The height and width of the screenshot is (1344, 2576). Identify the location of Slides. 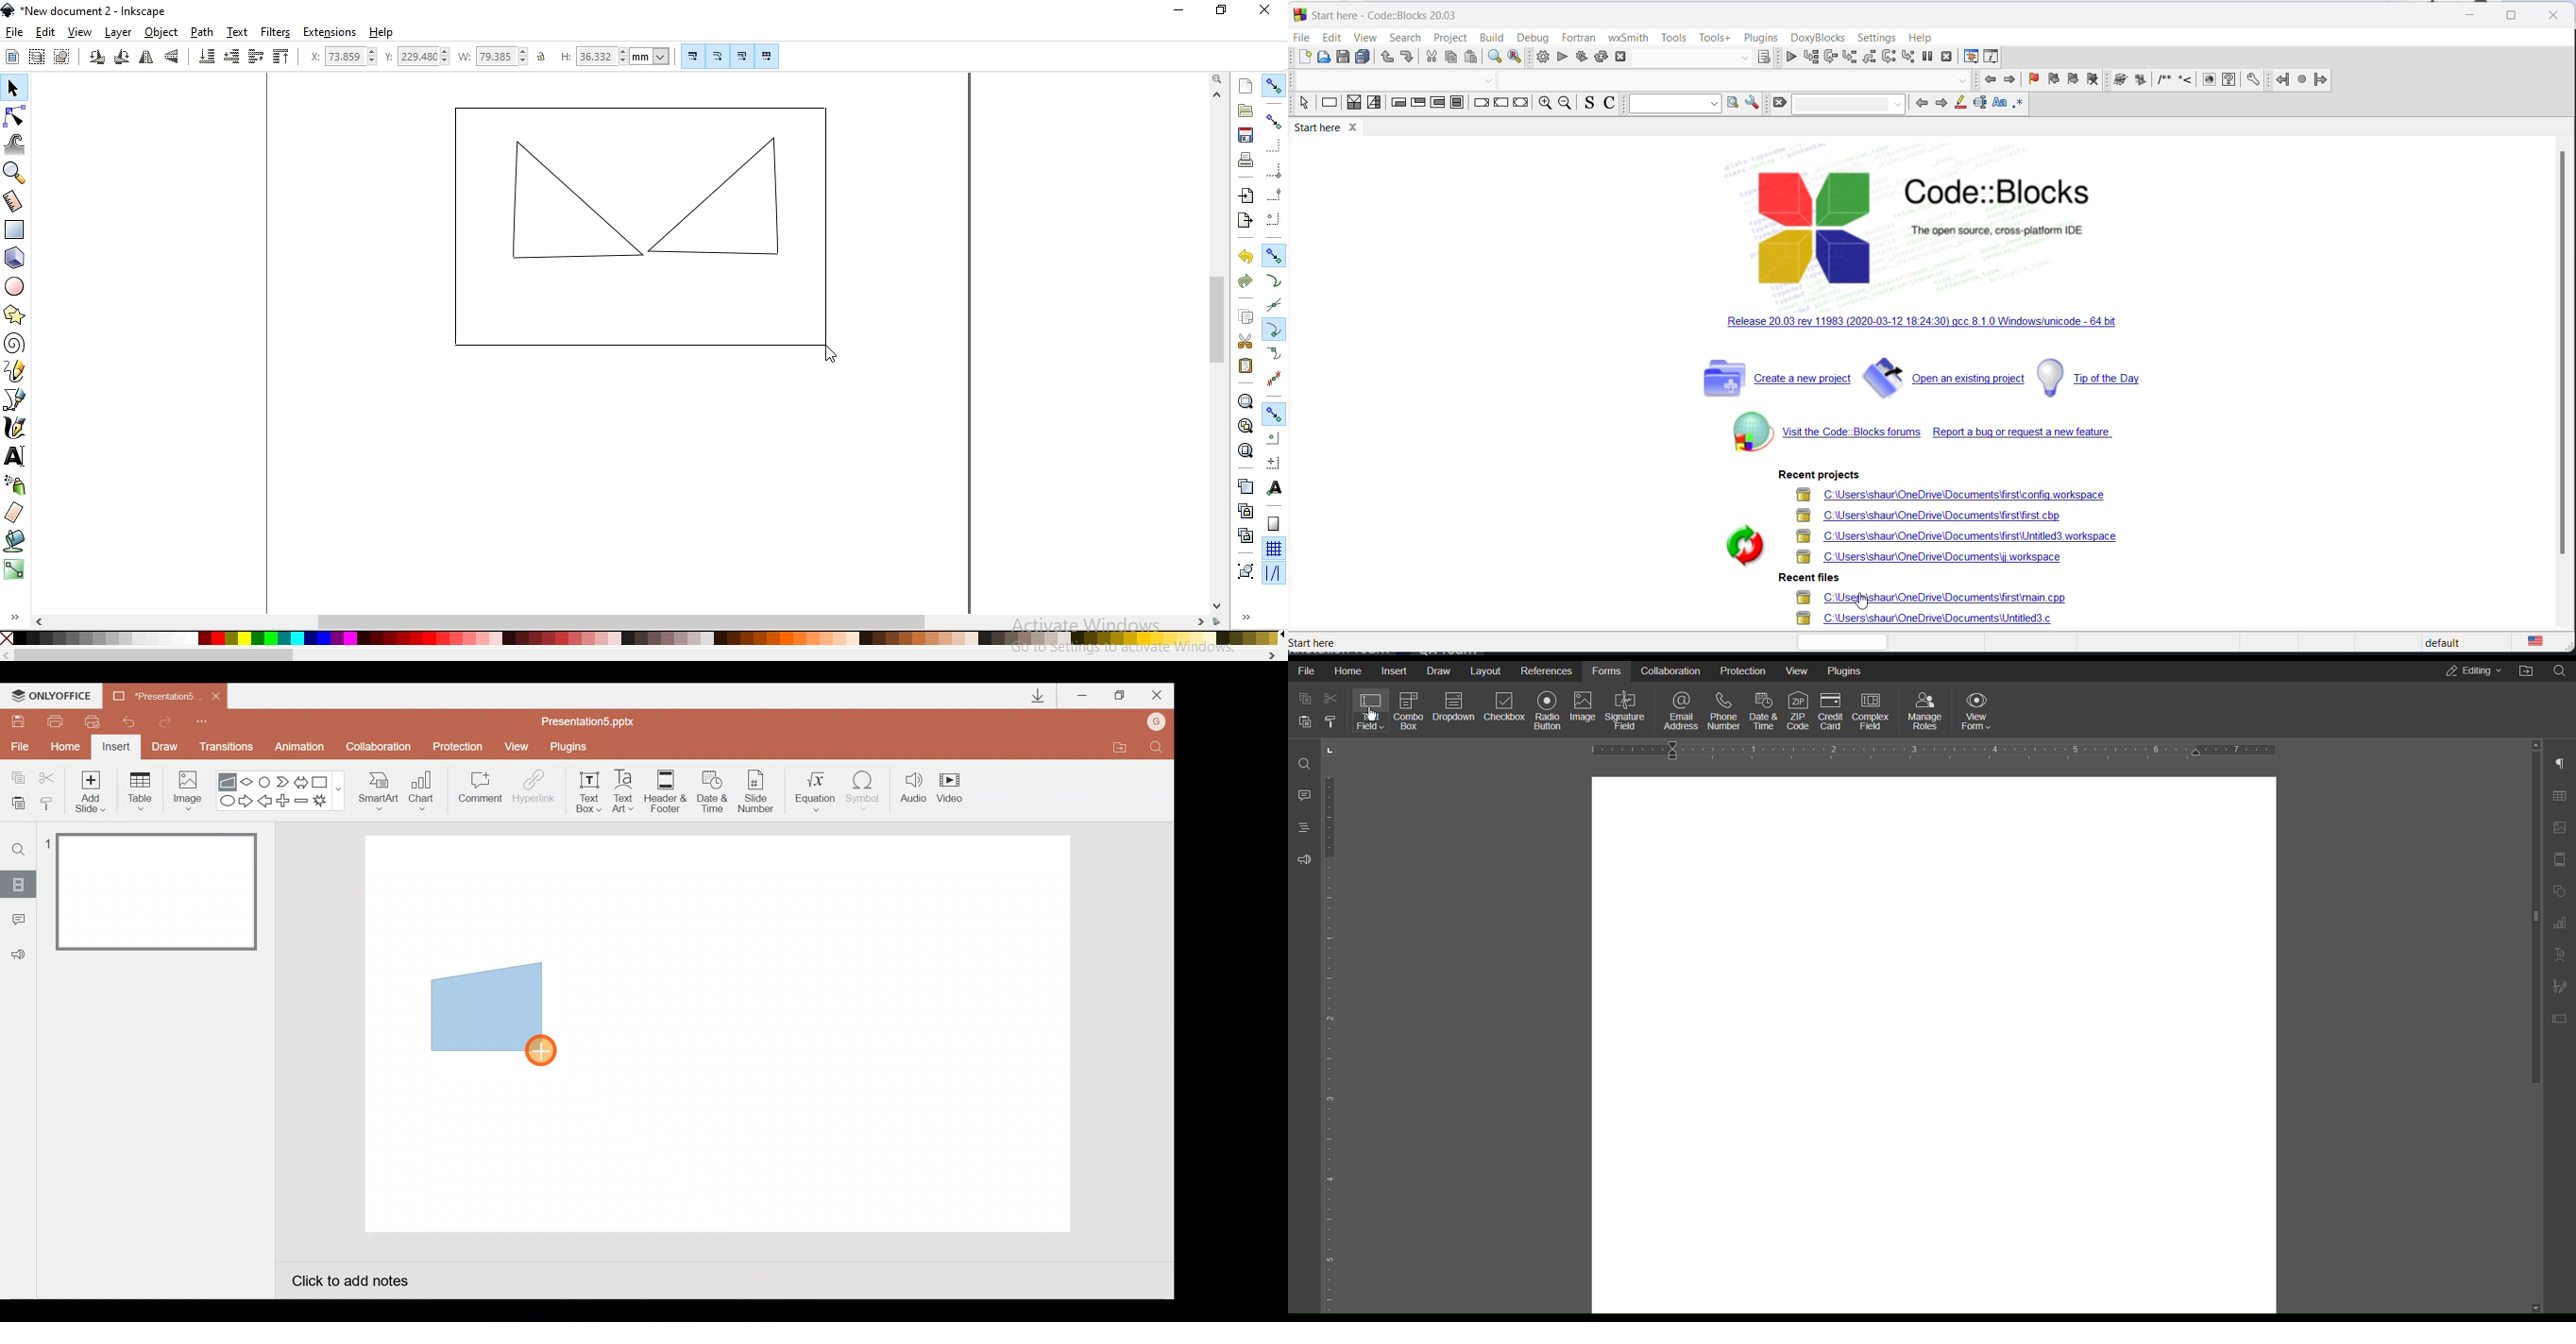
(18, 884).